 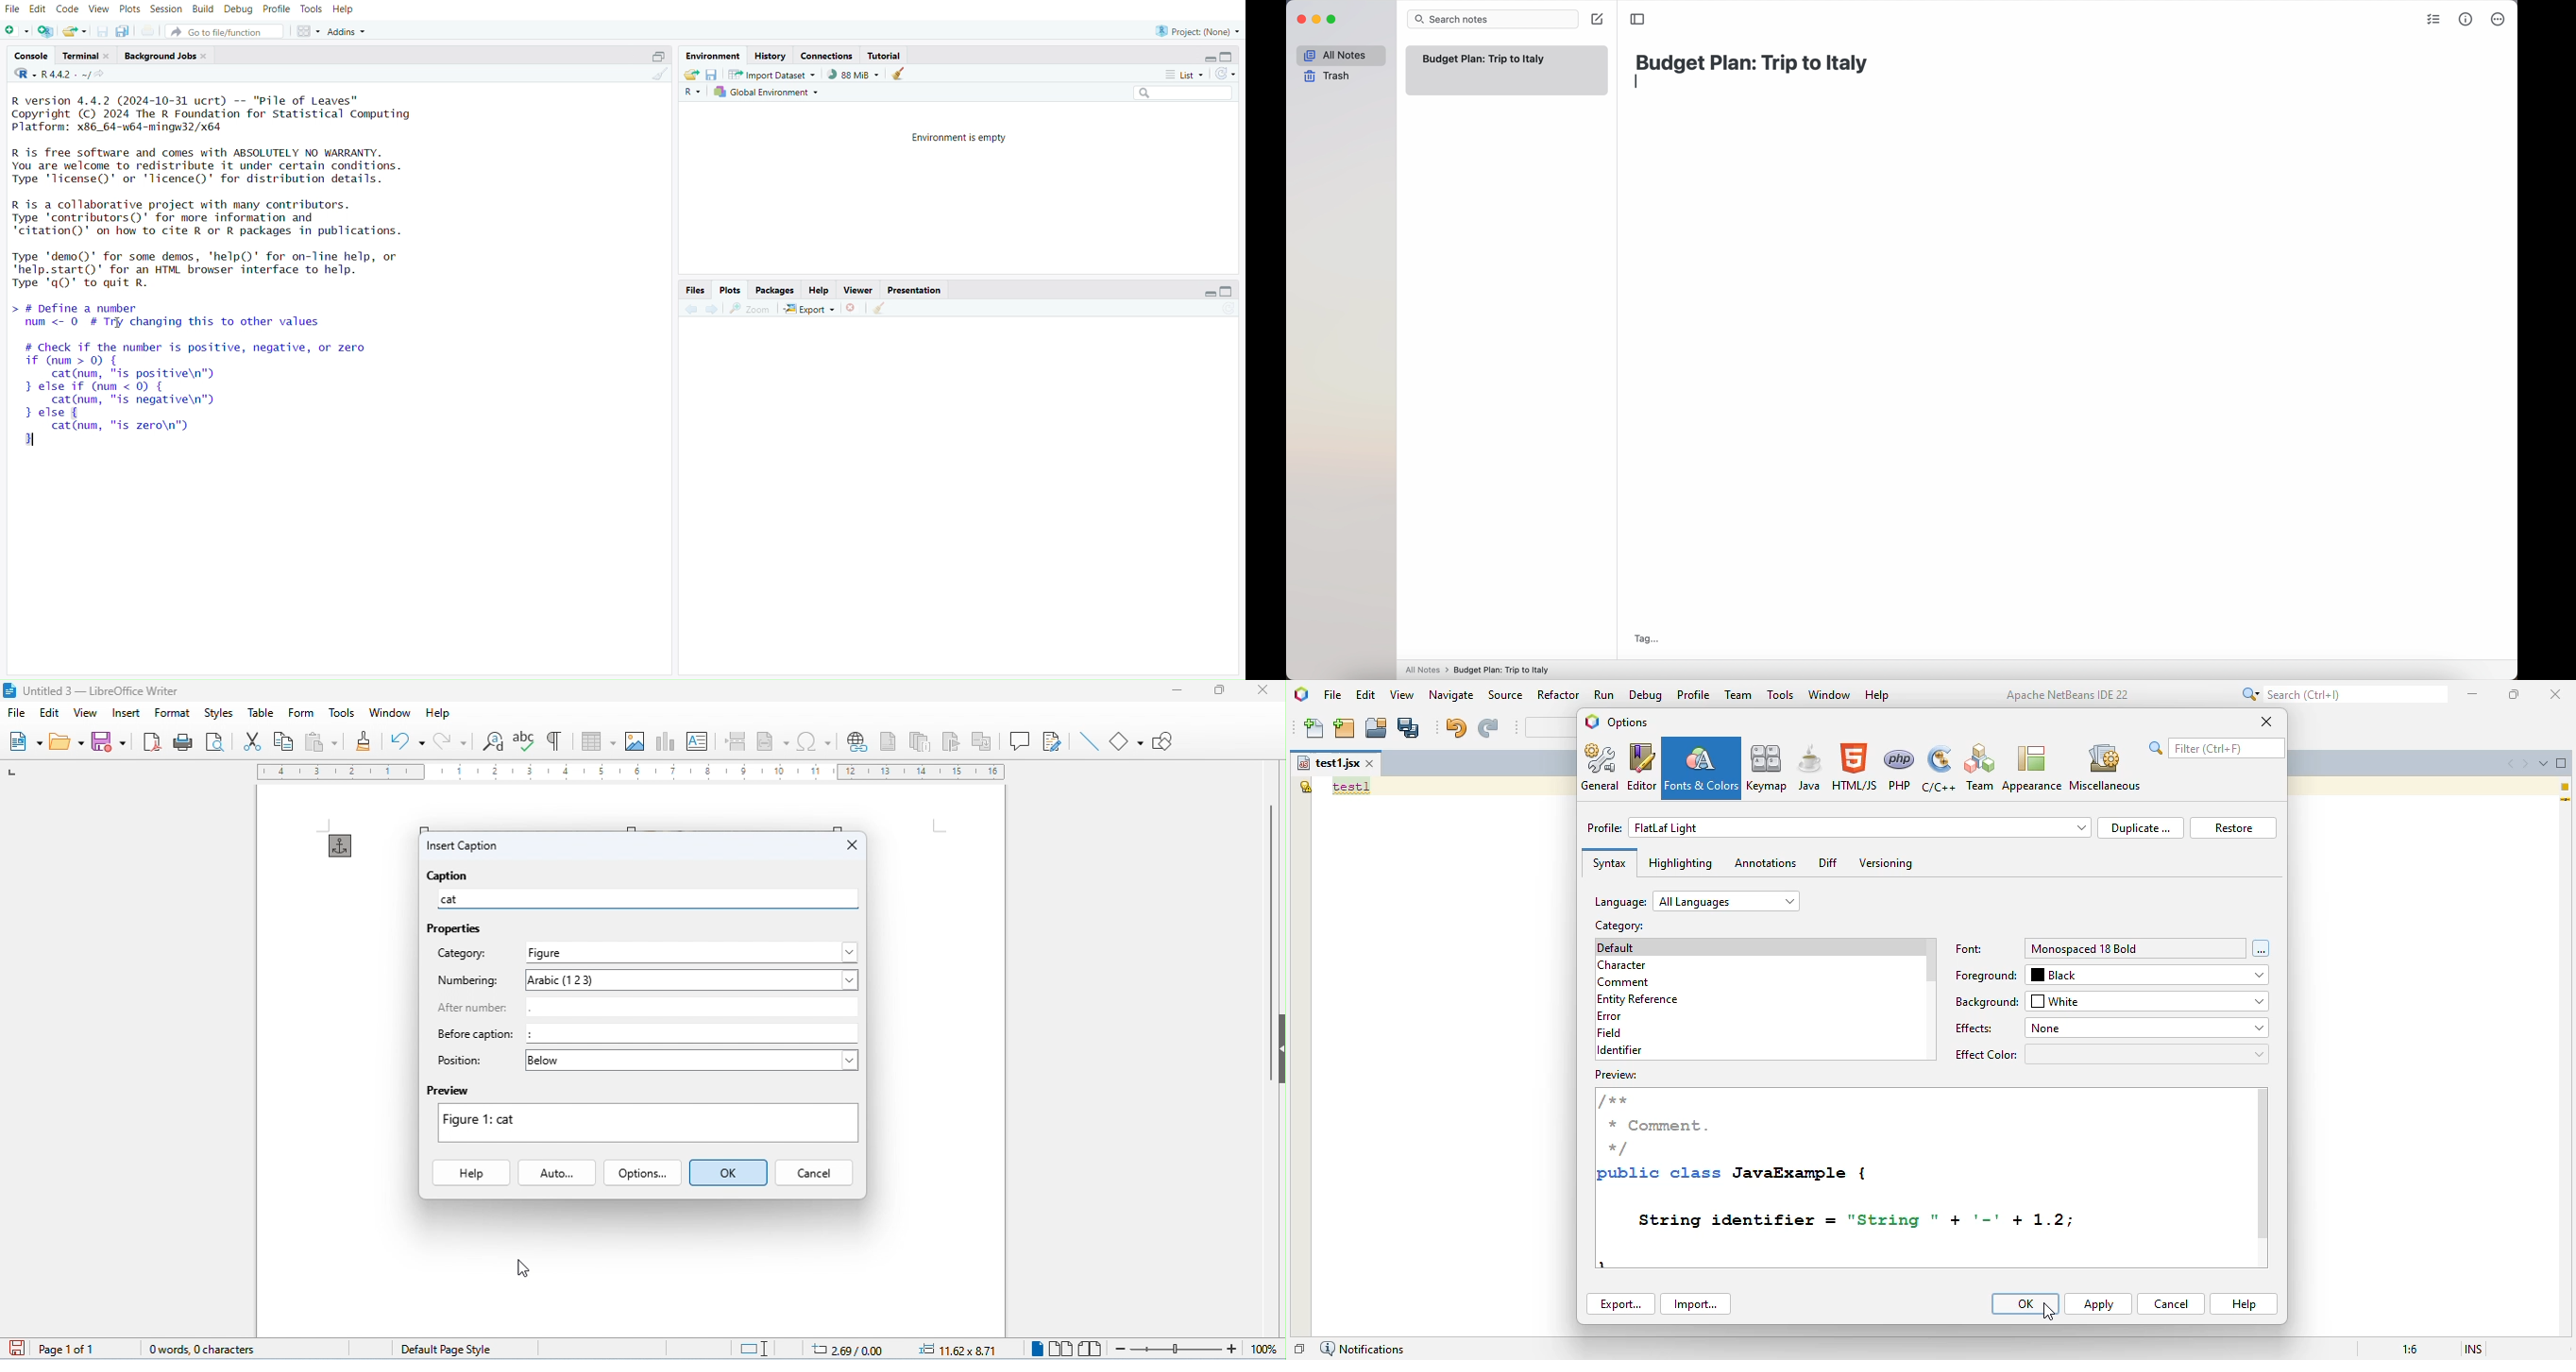 I want to click on profile, so click(x=278, y=10).